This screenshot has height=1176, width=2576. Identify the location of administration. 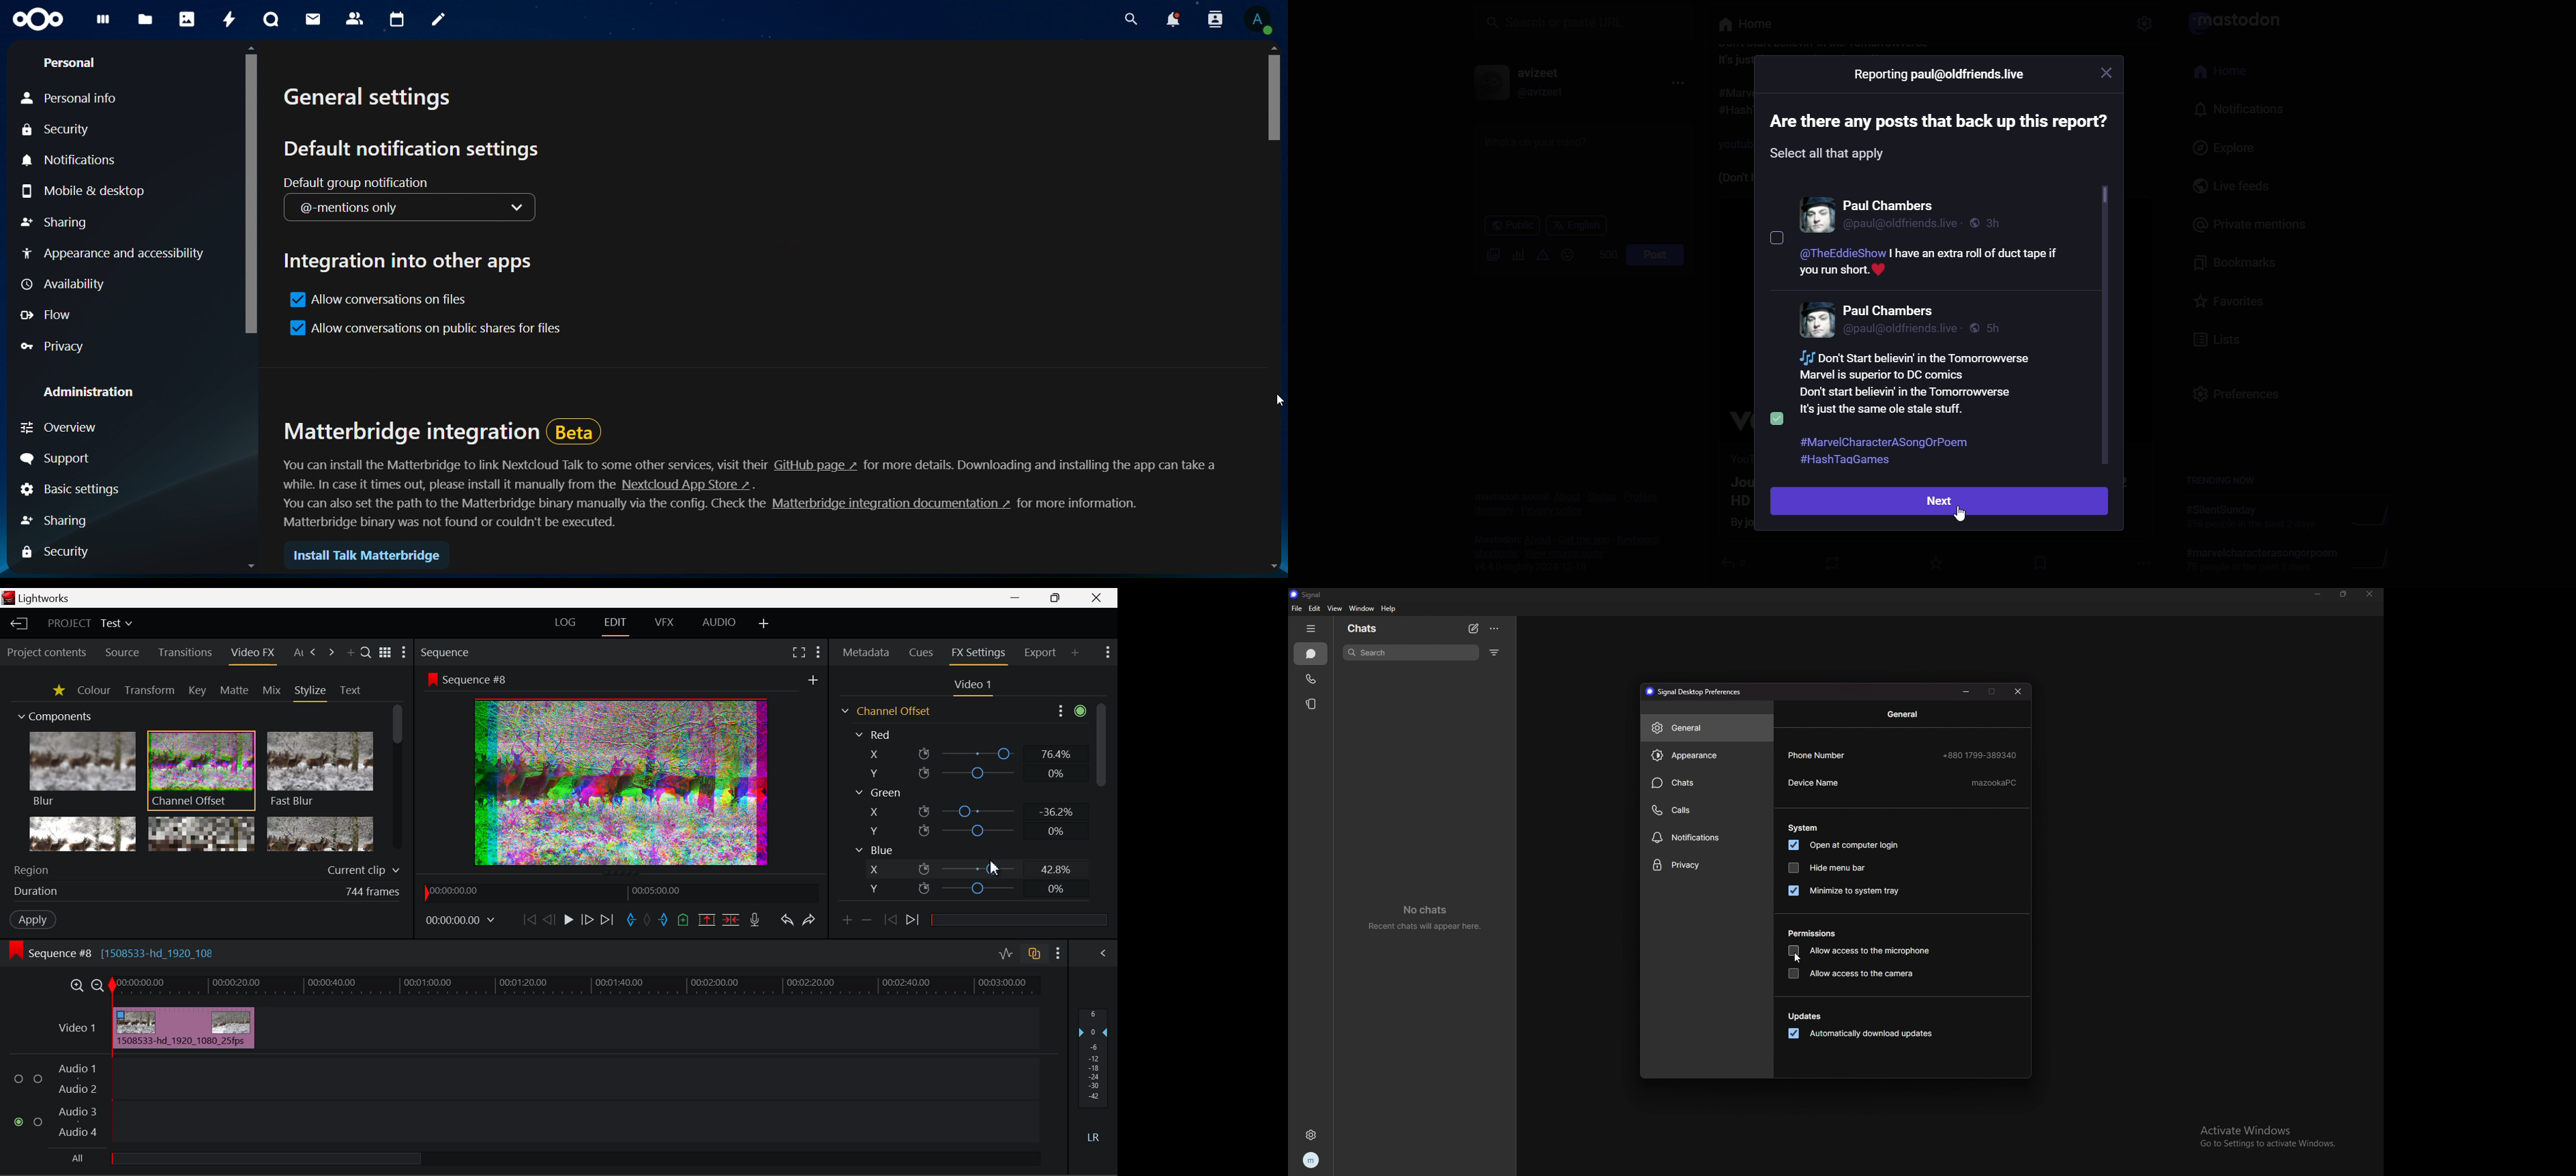
(94, 394).